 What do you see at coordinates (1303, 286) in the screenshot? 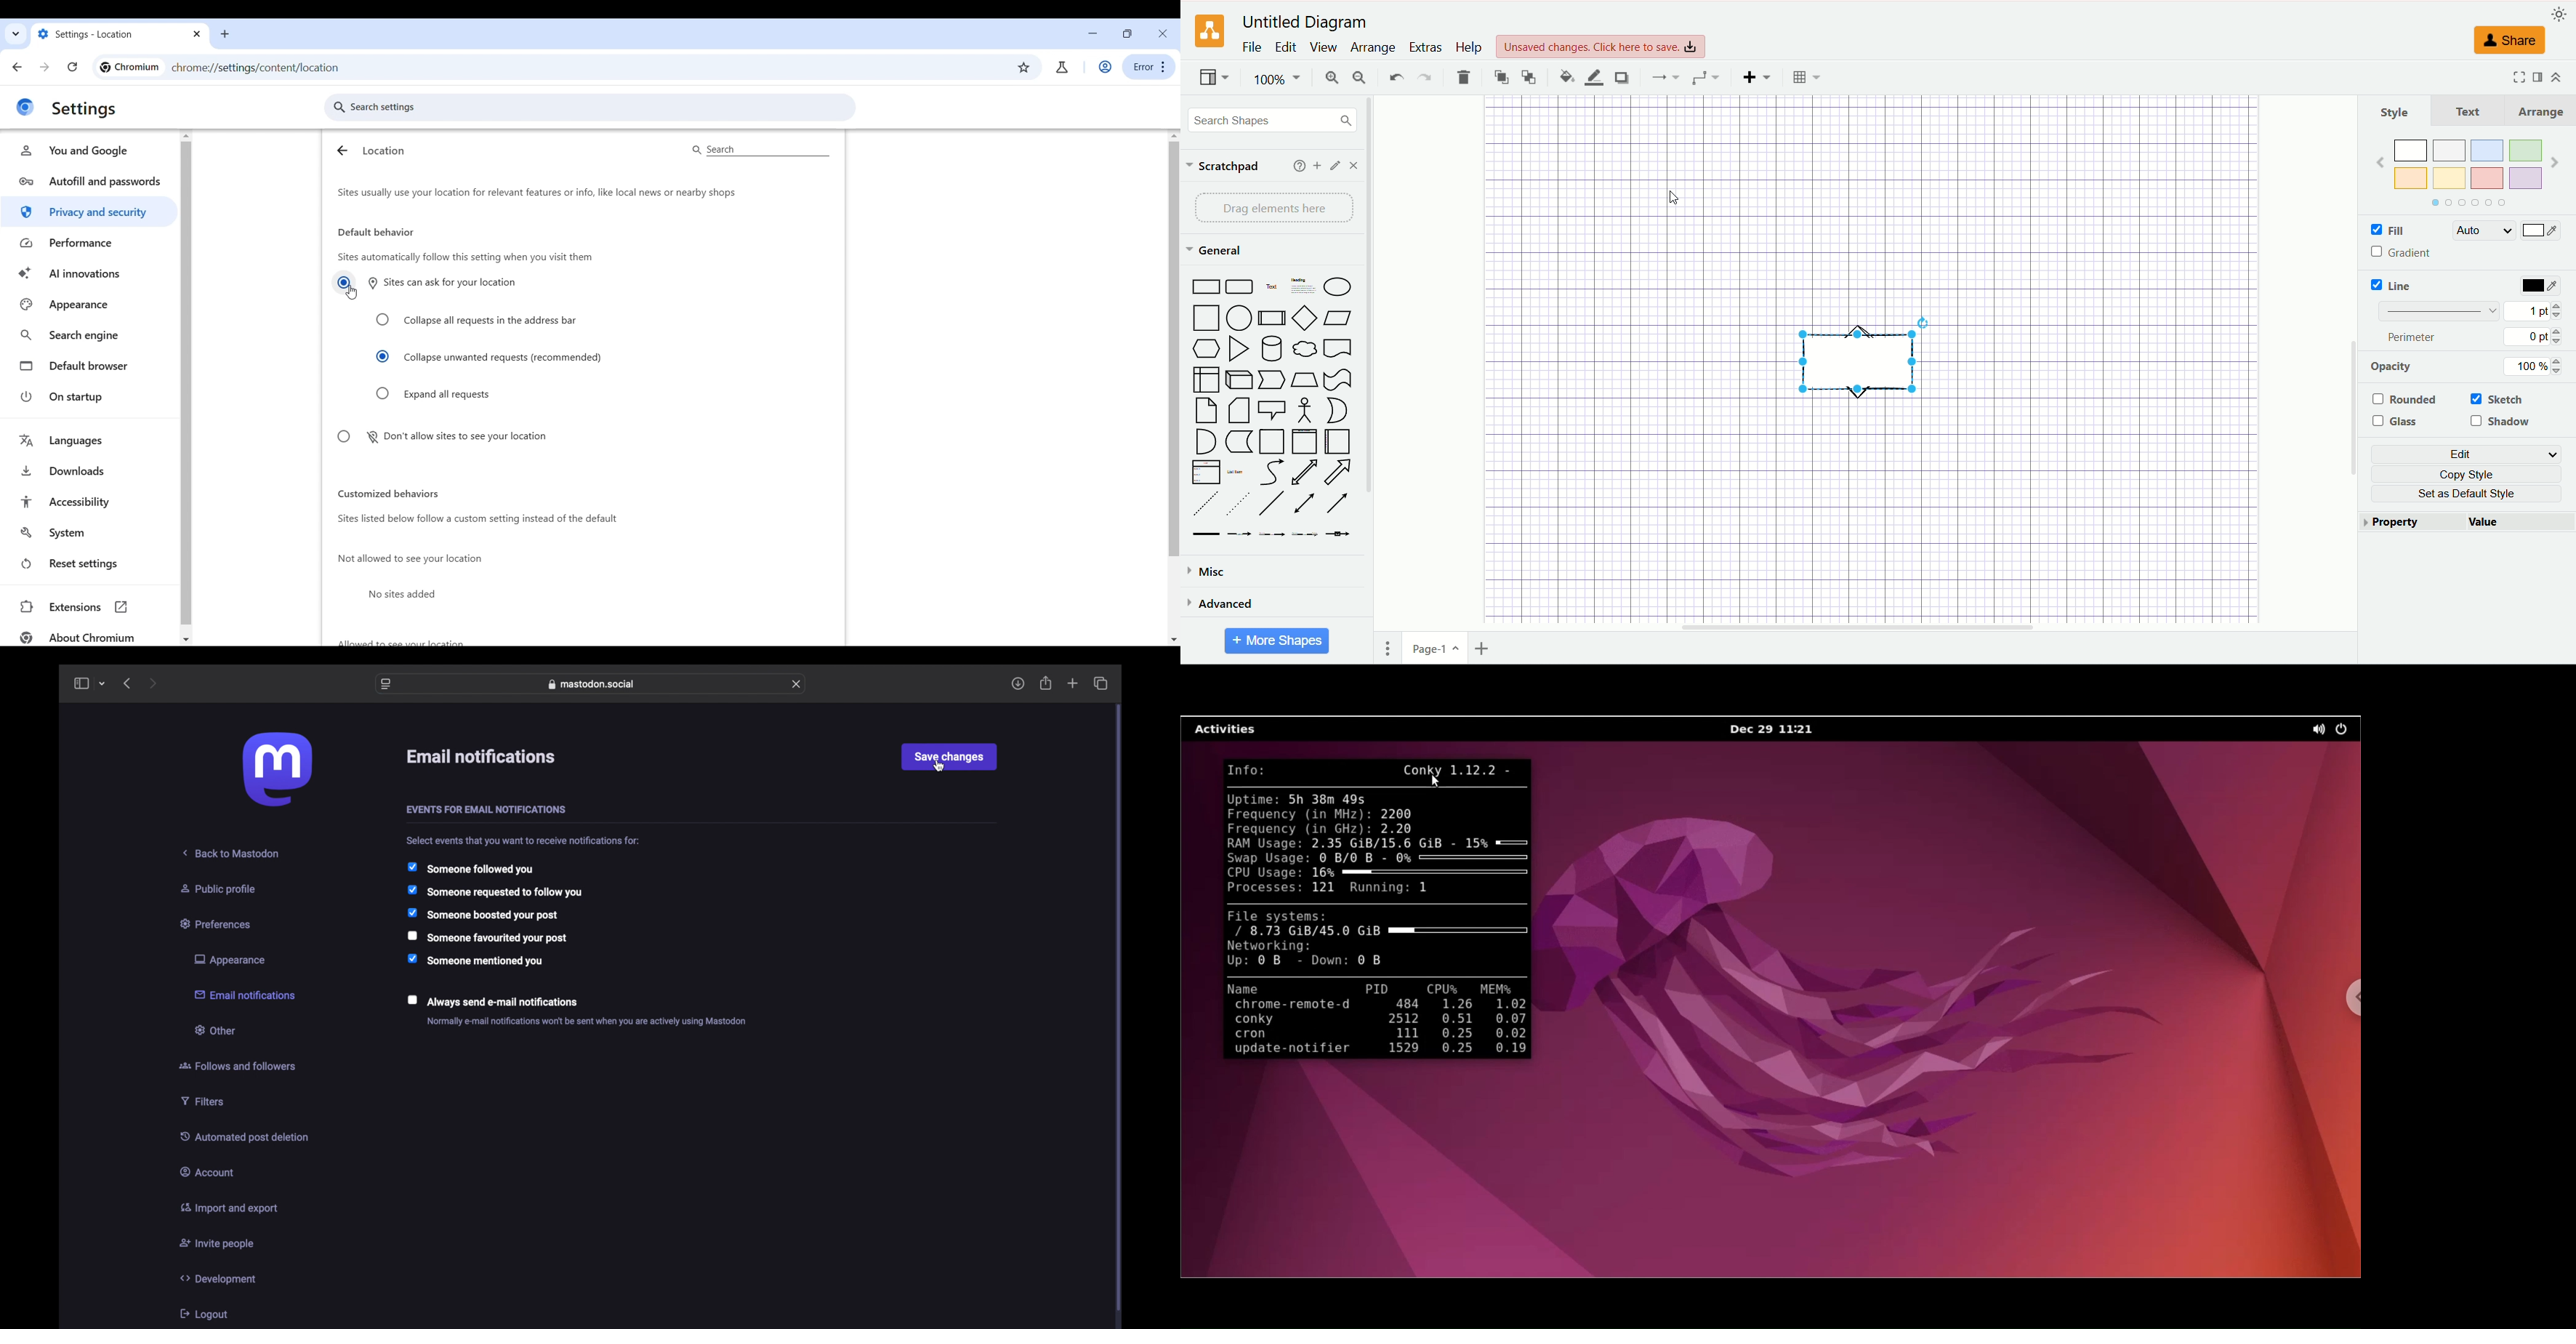
I see `heading` at bounding box center [1303, 286].